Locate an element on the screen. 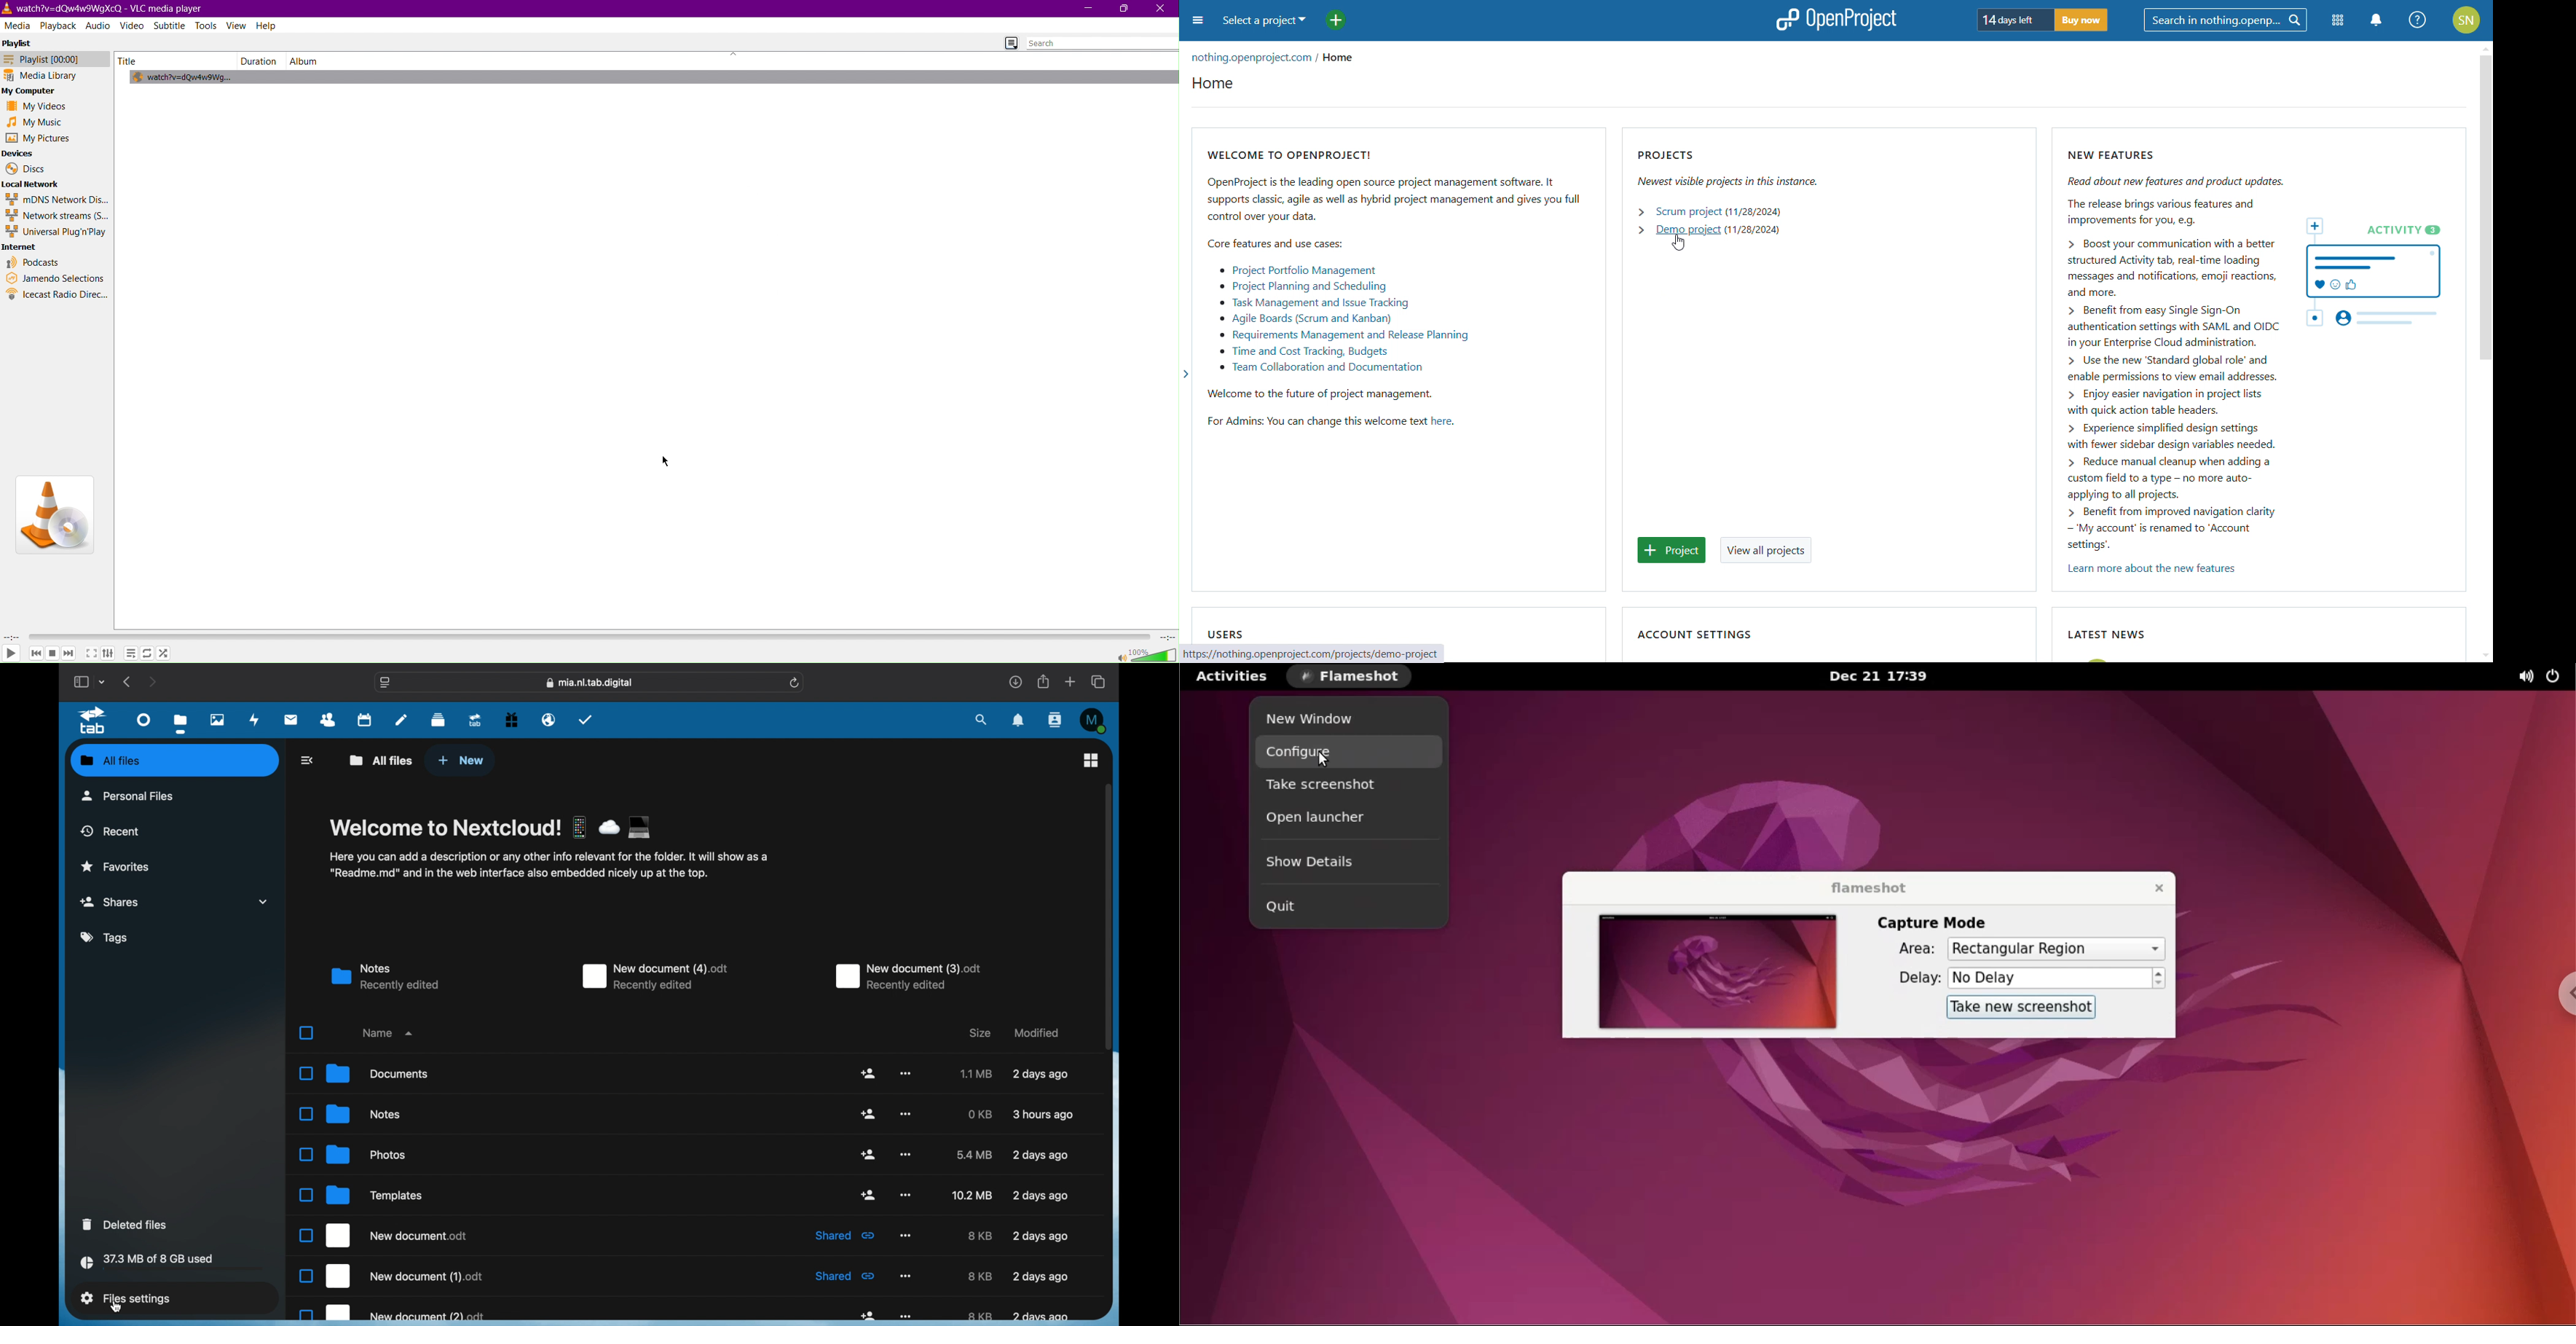  files settings is located at coordinates (125, 1298).